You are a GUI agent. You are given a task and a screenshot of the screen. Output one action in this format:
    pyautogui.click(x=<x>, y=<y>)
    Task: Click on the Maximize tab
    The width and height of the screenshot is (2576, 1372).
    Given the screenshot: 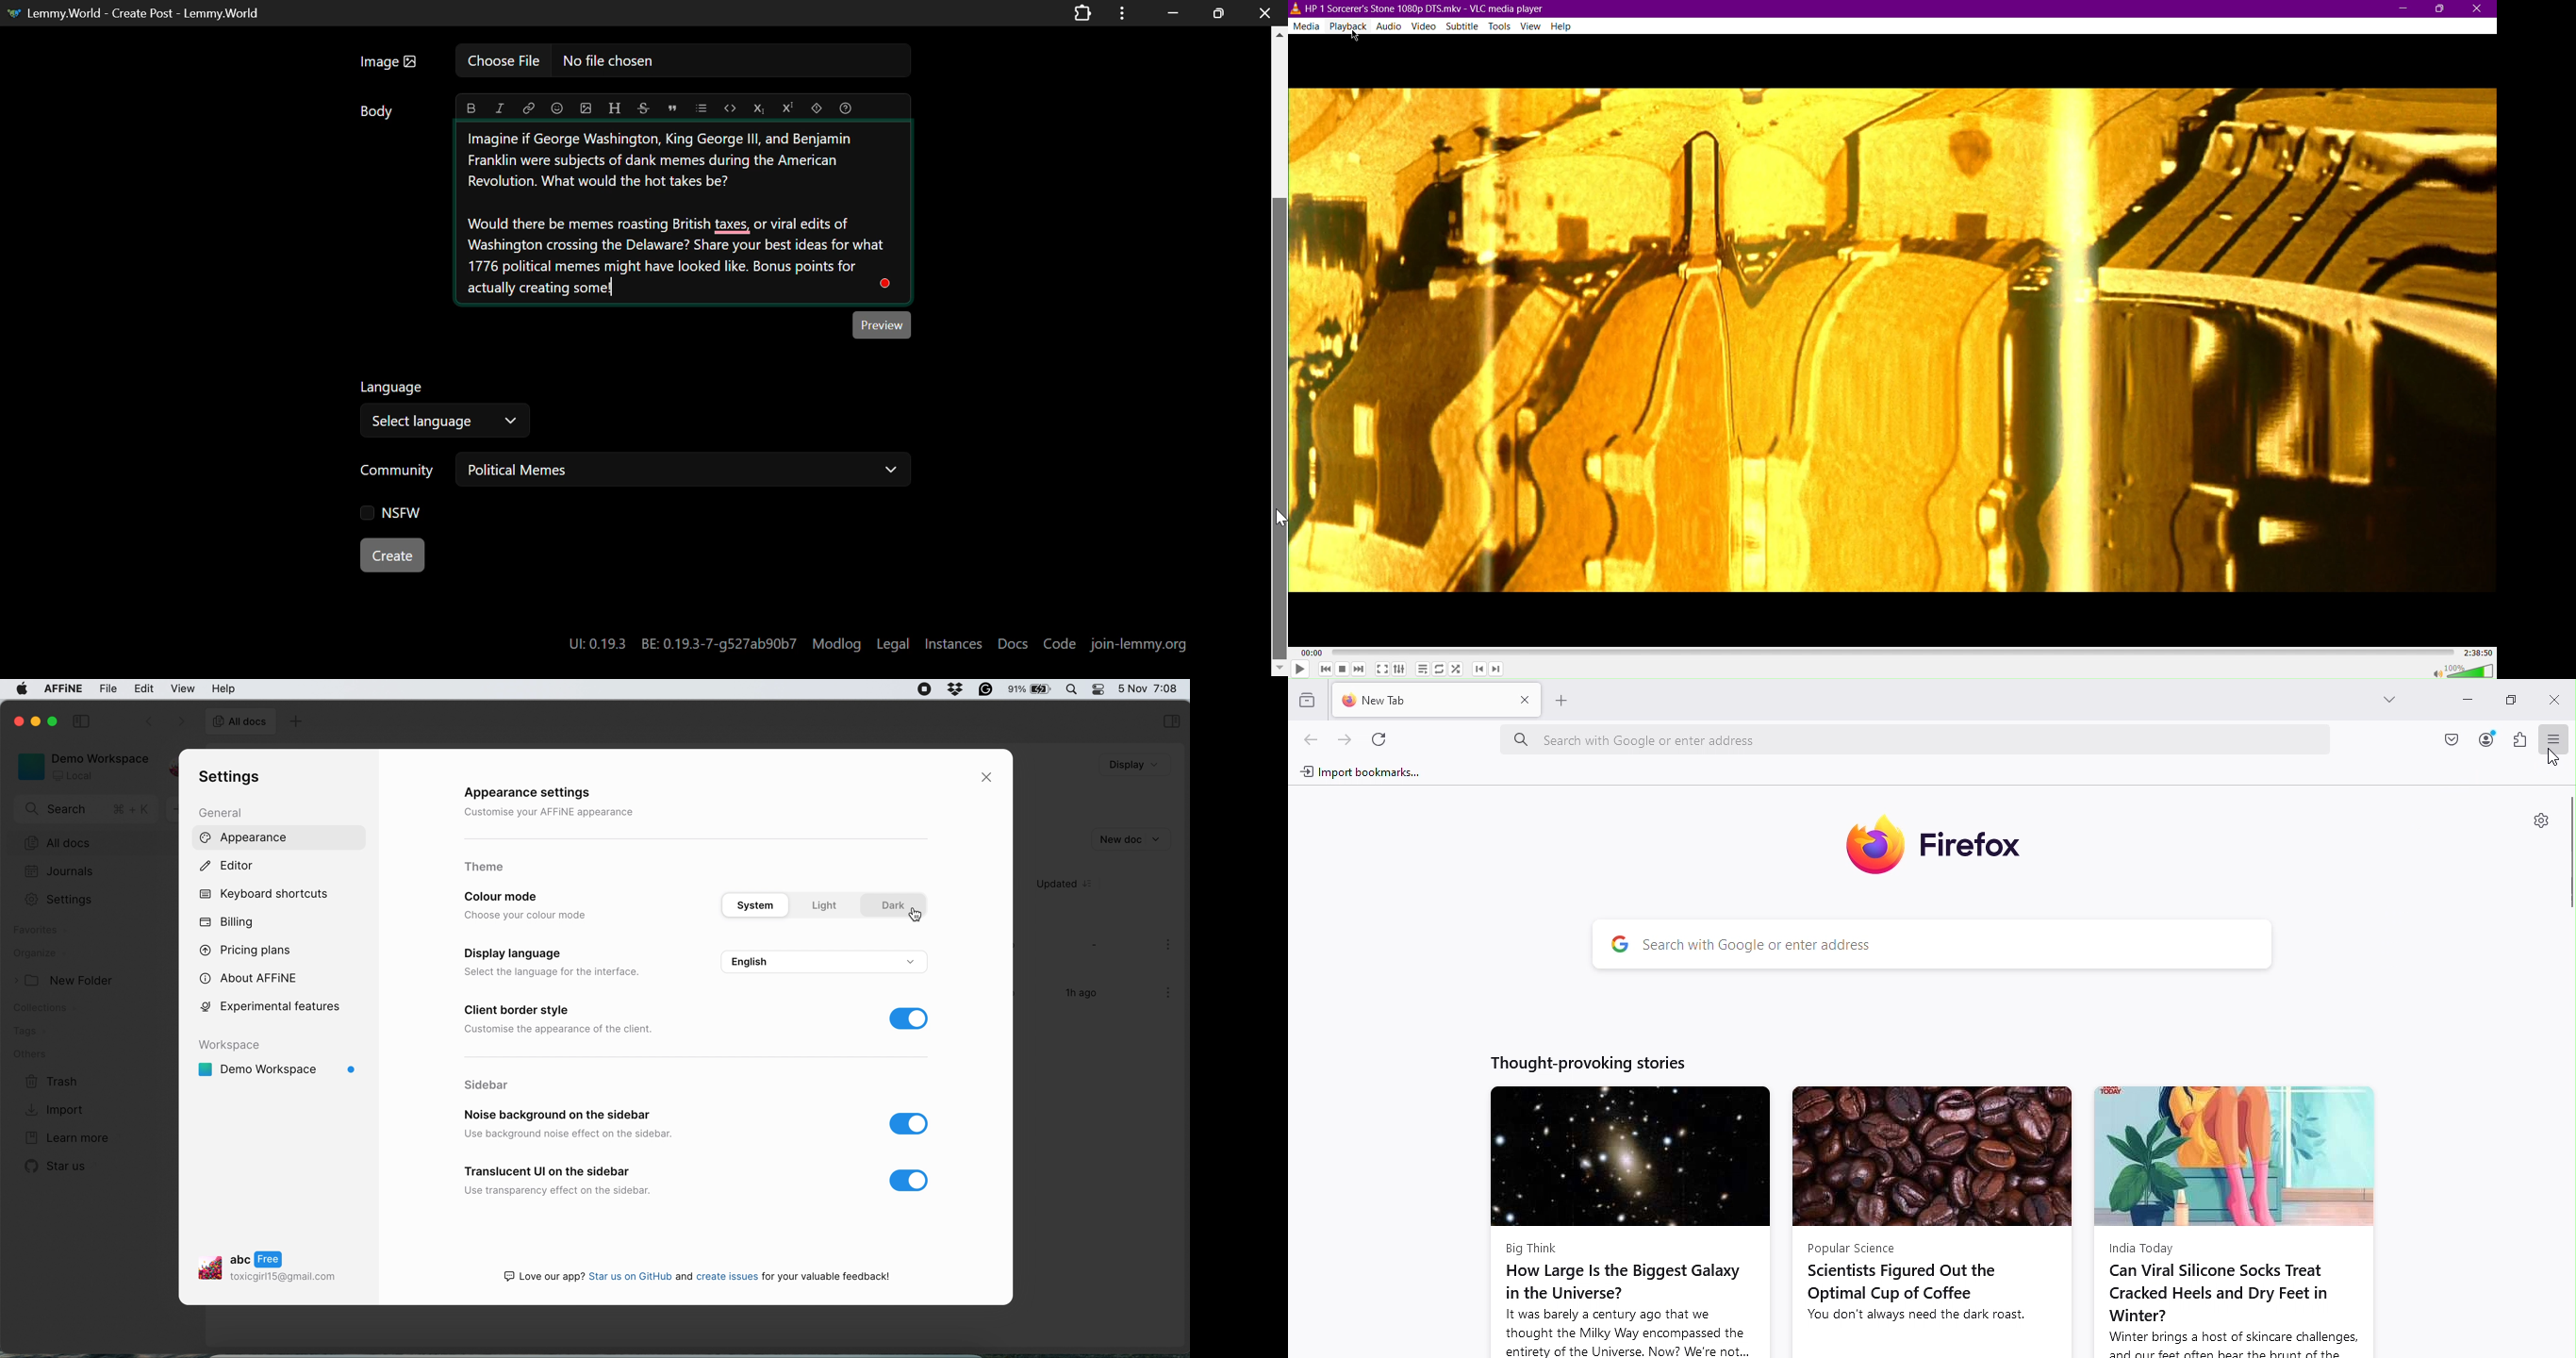 What is the action you would take?
    pyautogui.click(x=2507, y=697)
    